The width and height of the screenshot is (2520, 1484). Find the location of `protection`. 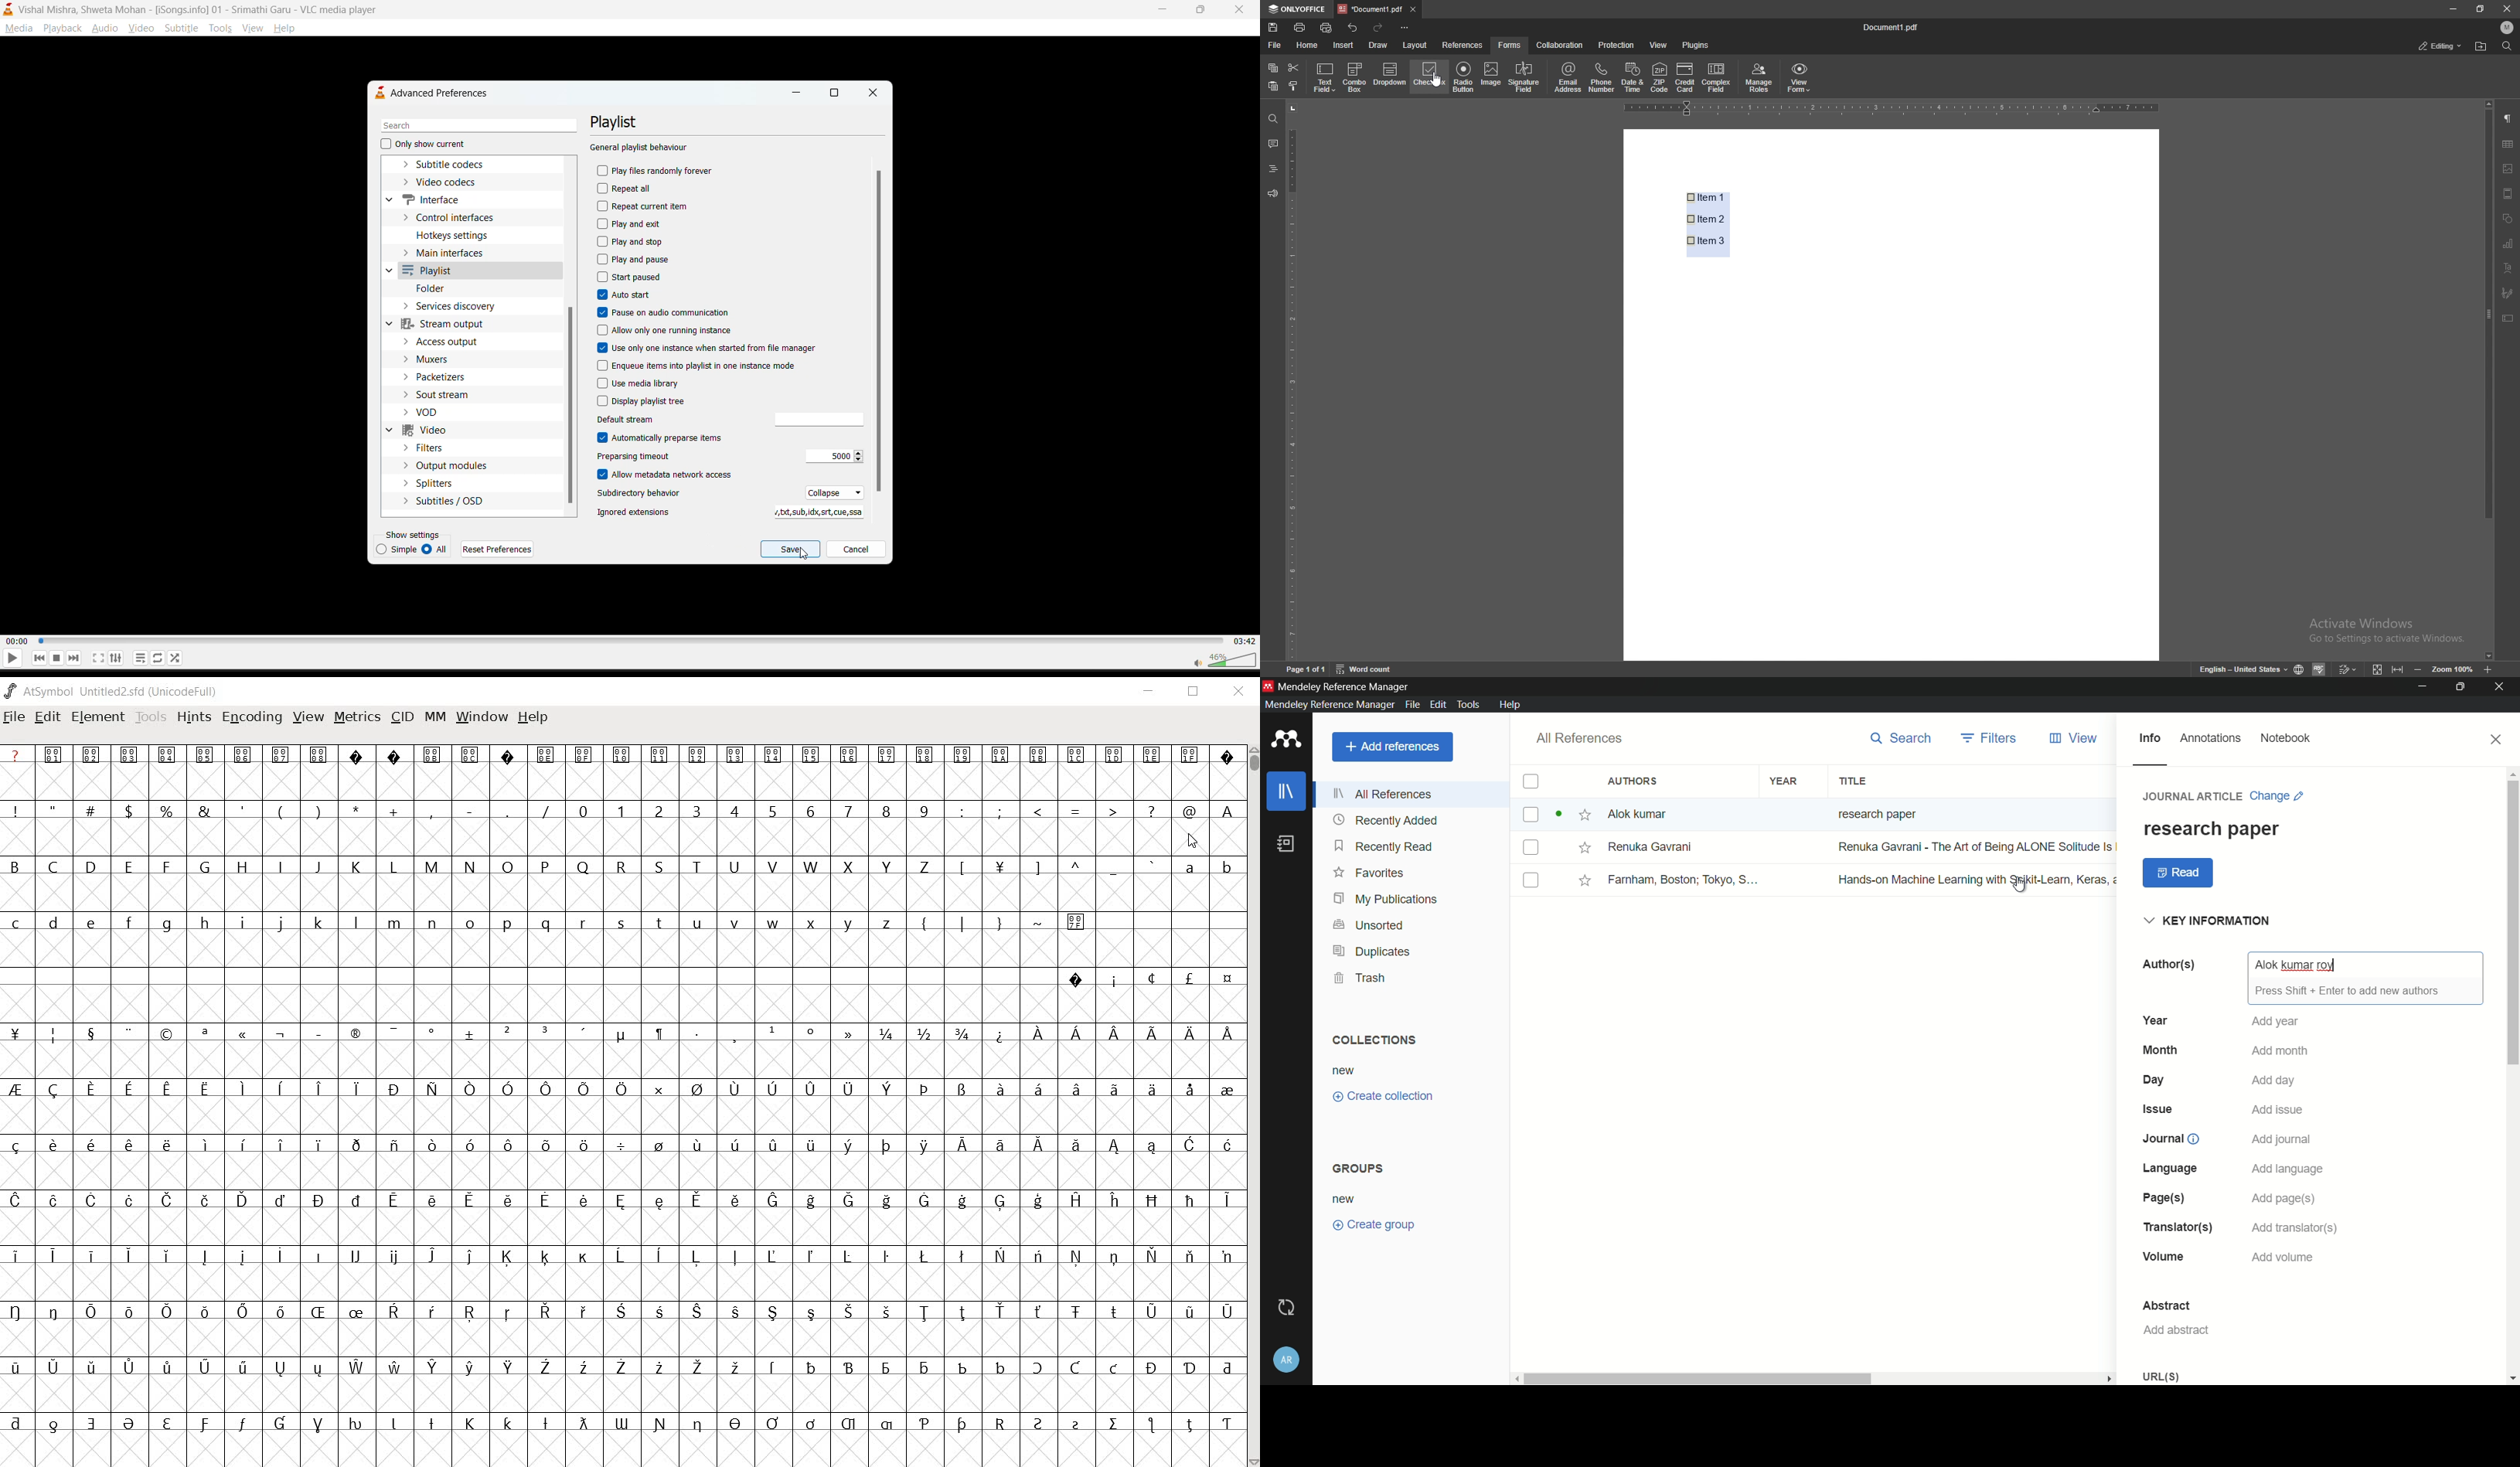

protection is located at coordinates (1618, 45).